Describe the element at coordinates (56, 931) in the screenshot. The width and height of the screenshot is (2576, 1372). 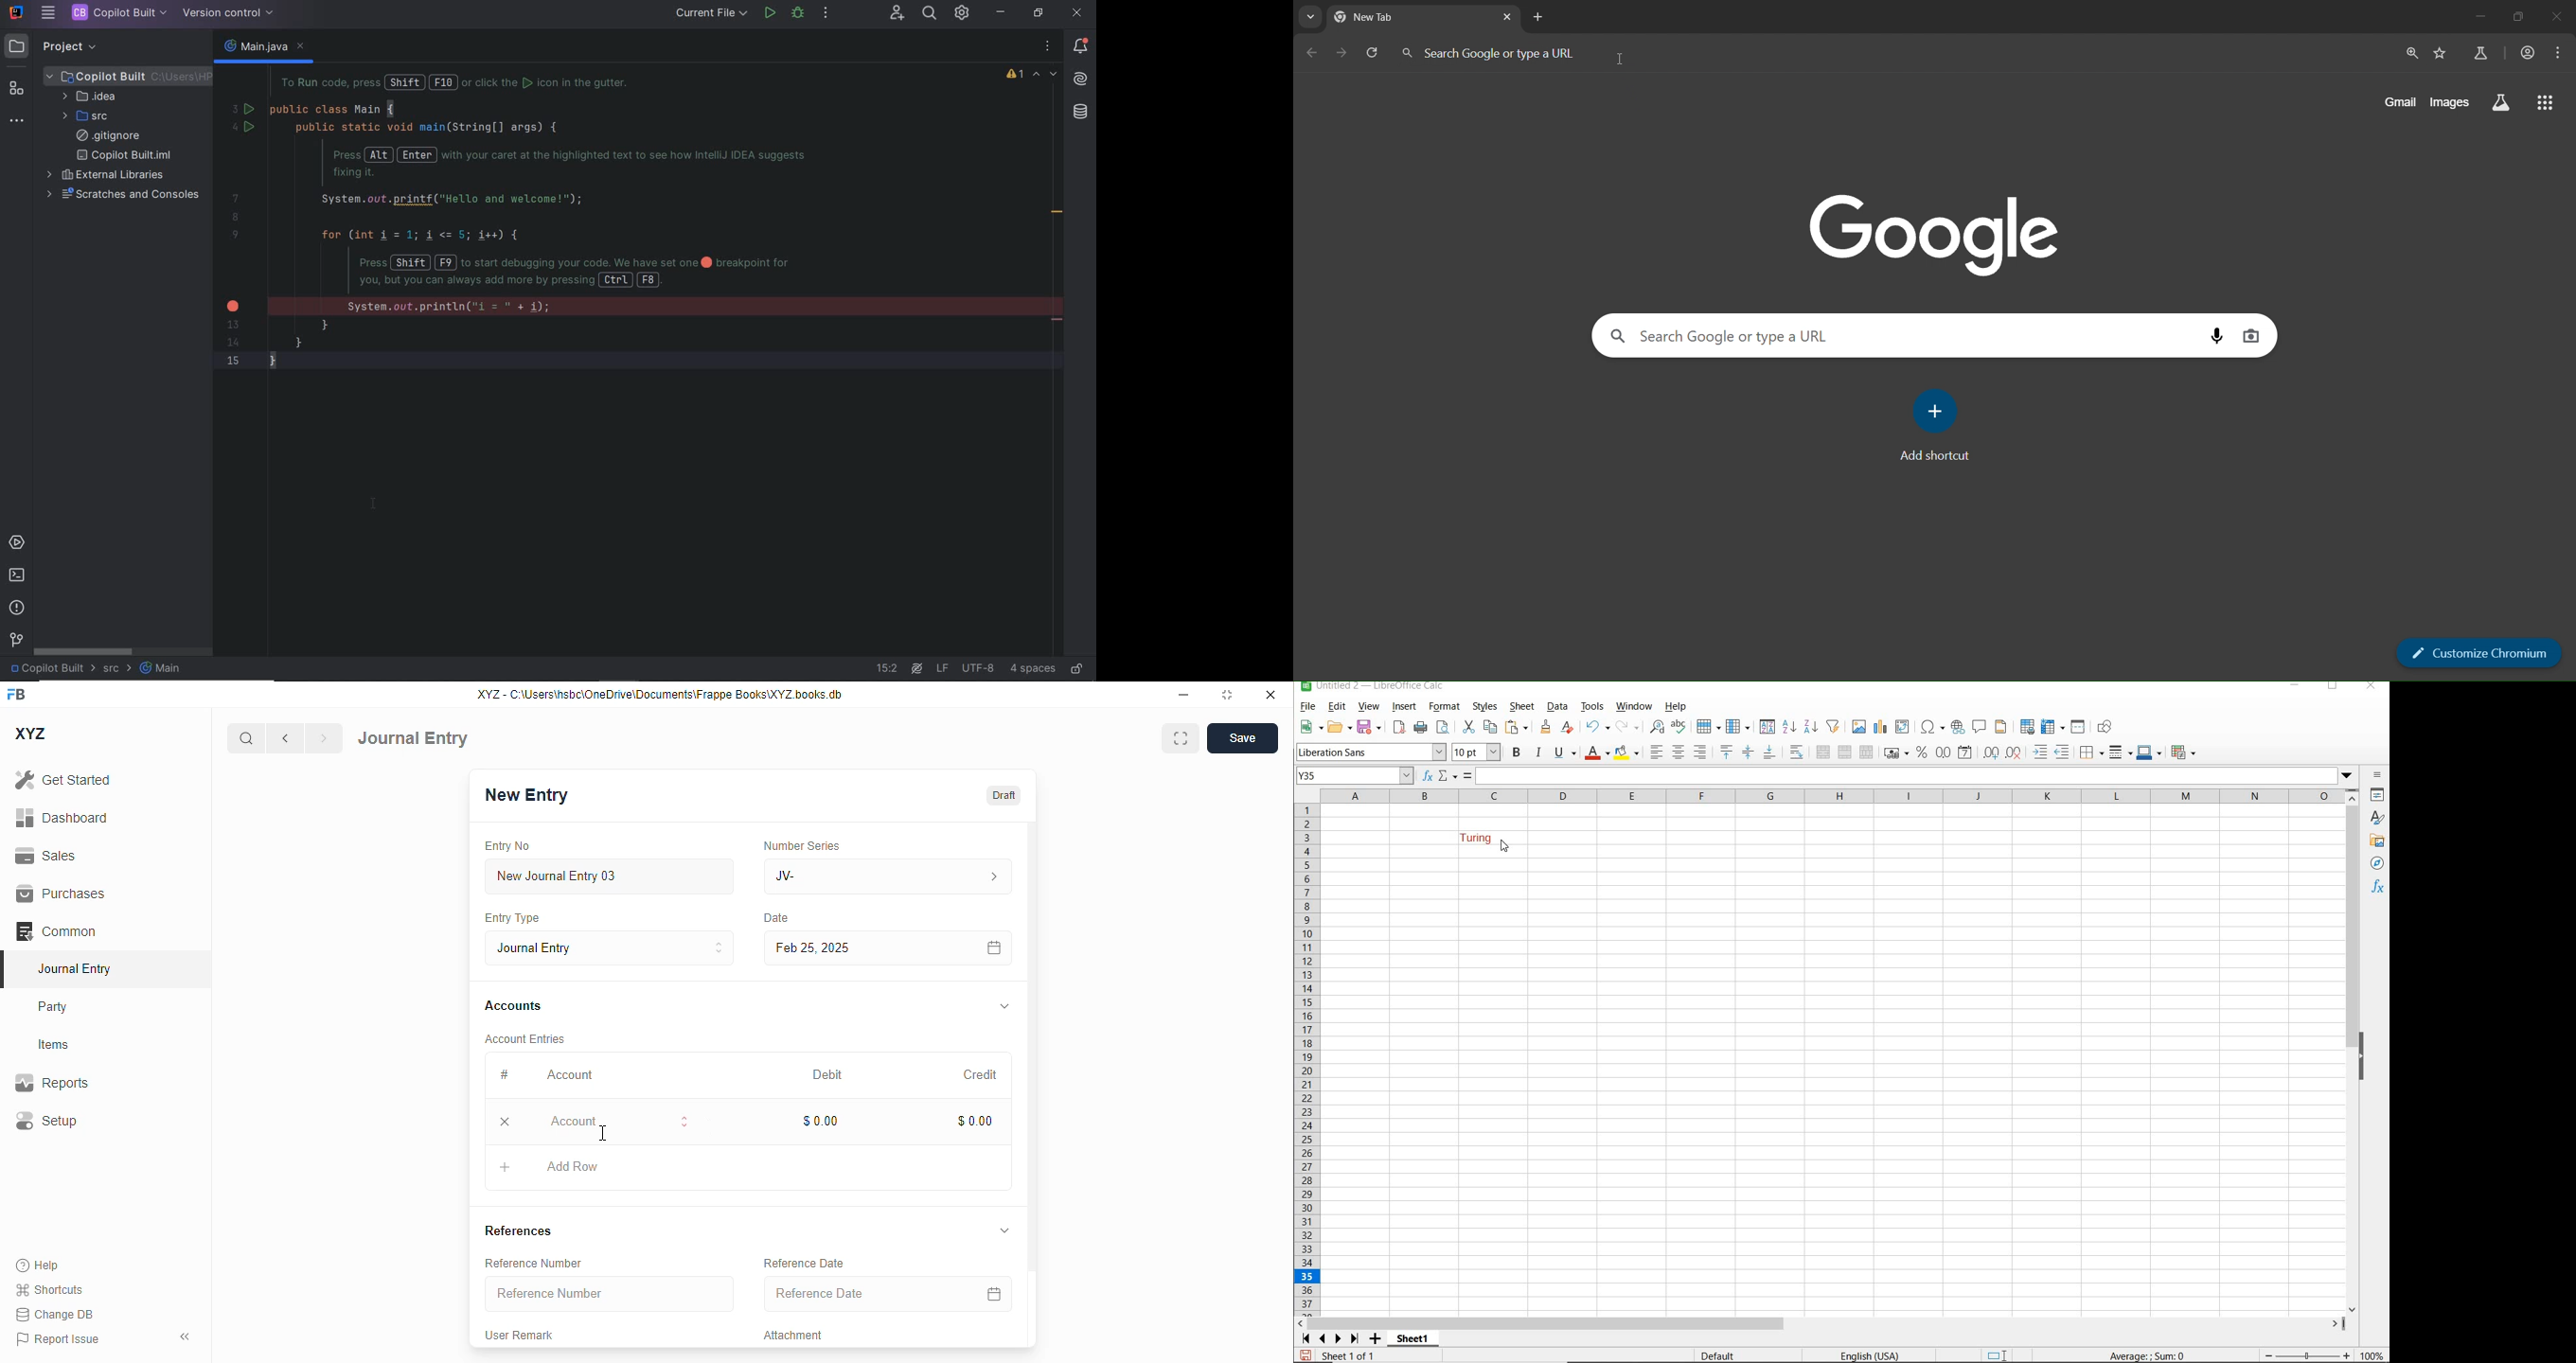
I see `common` at that location.